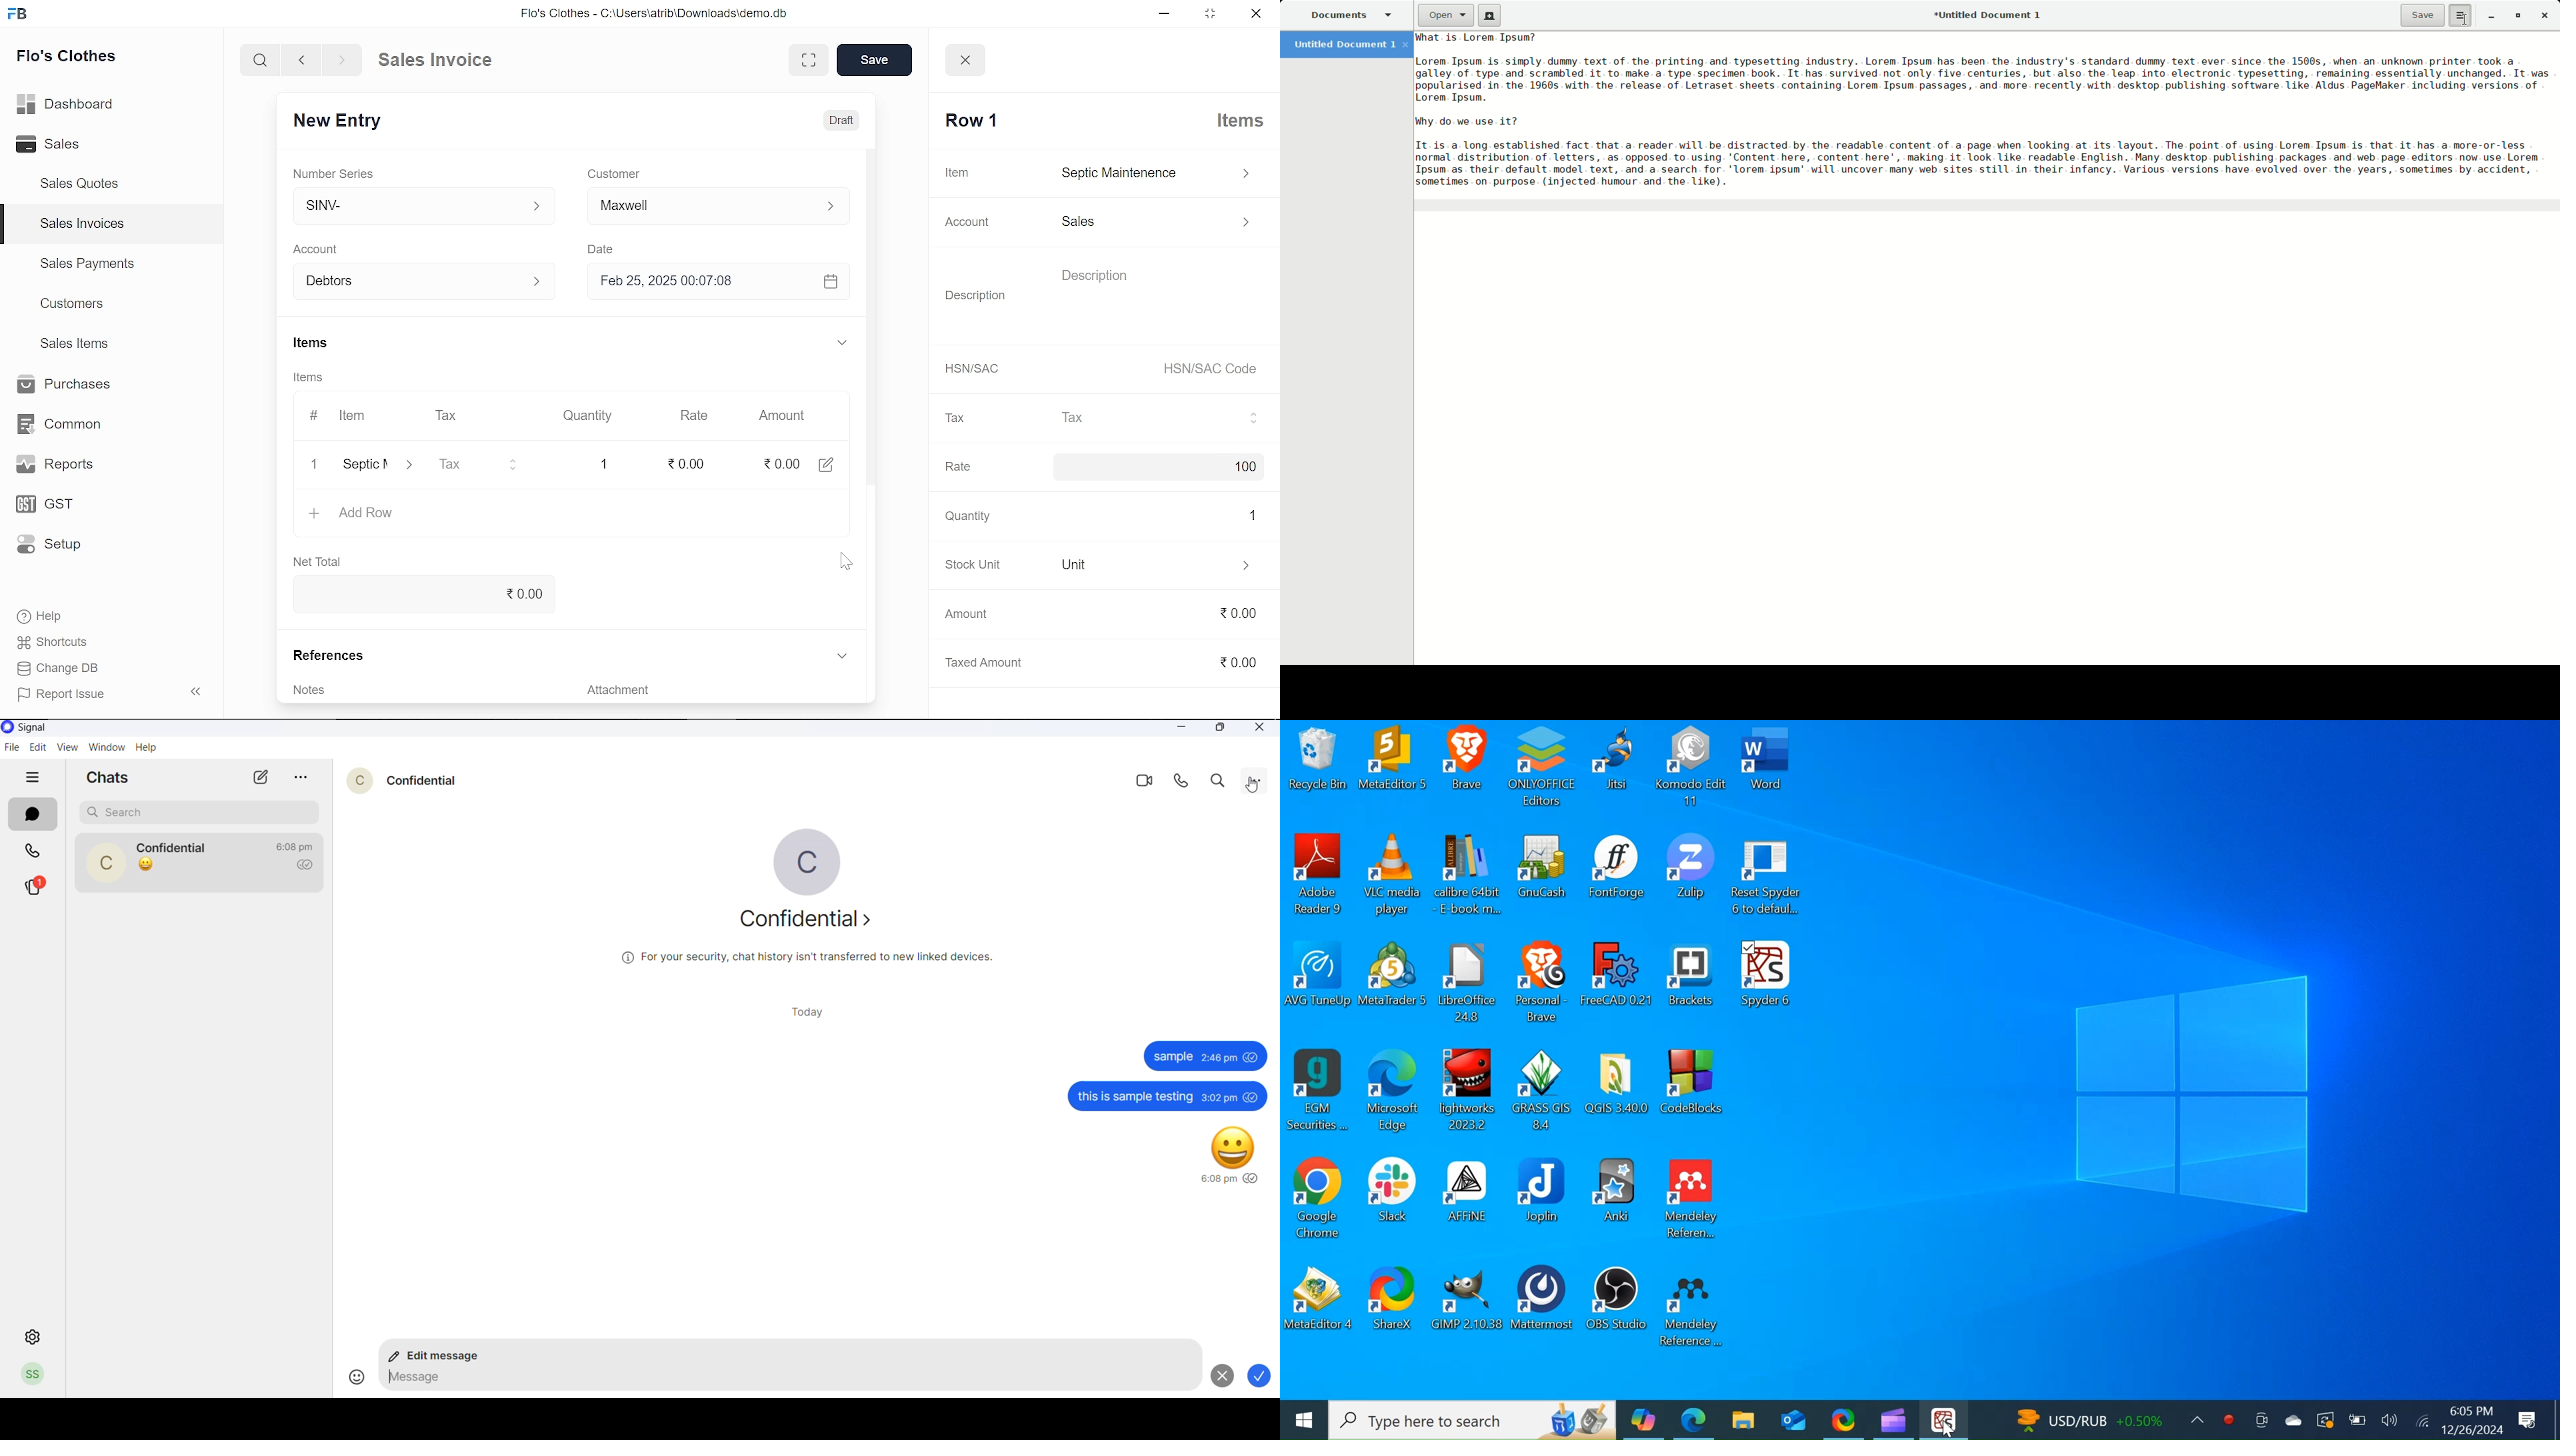 The image size is (2576, 1456). I want to click on GST, so click(55, 501).